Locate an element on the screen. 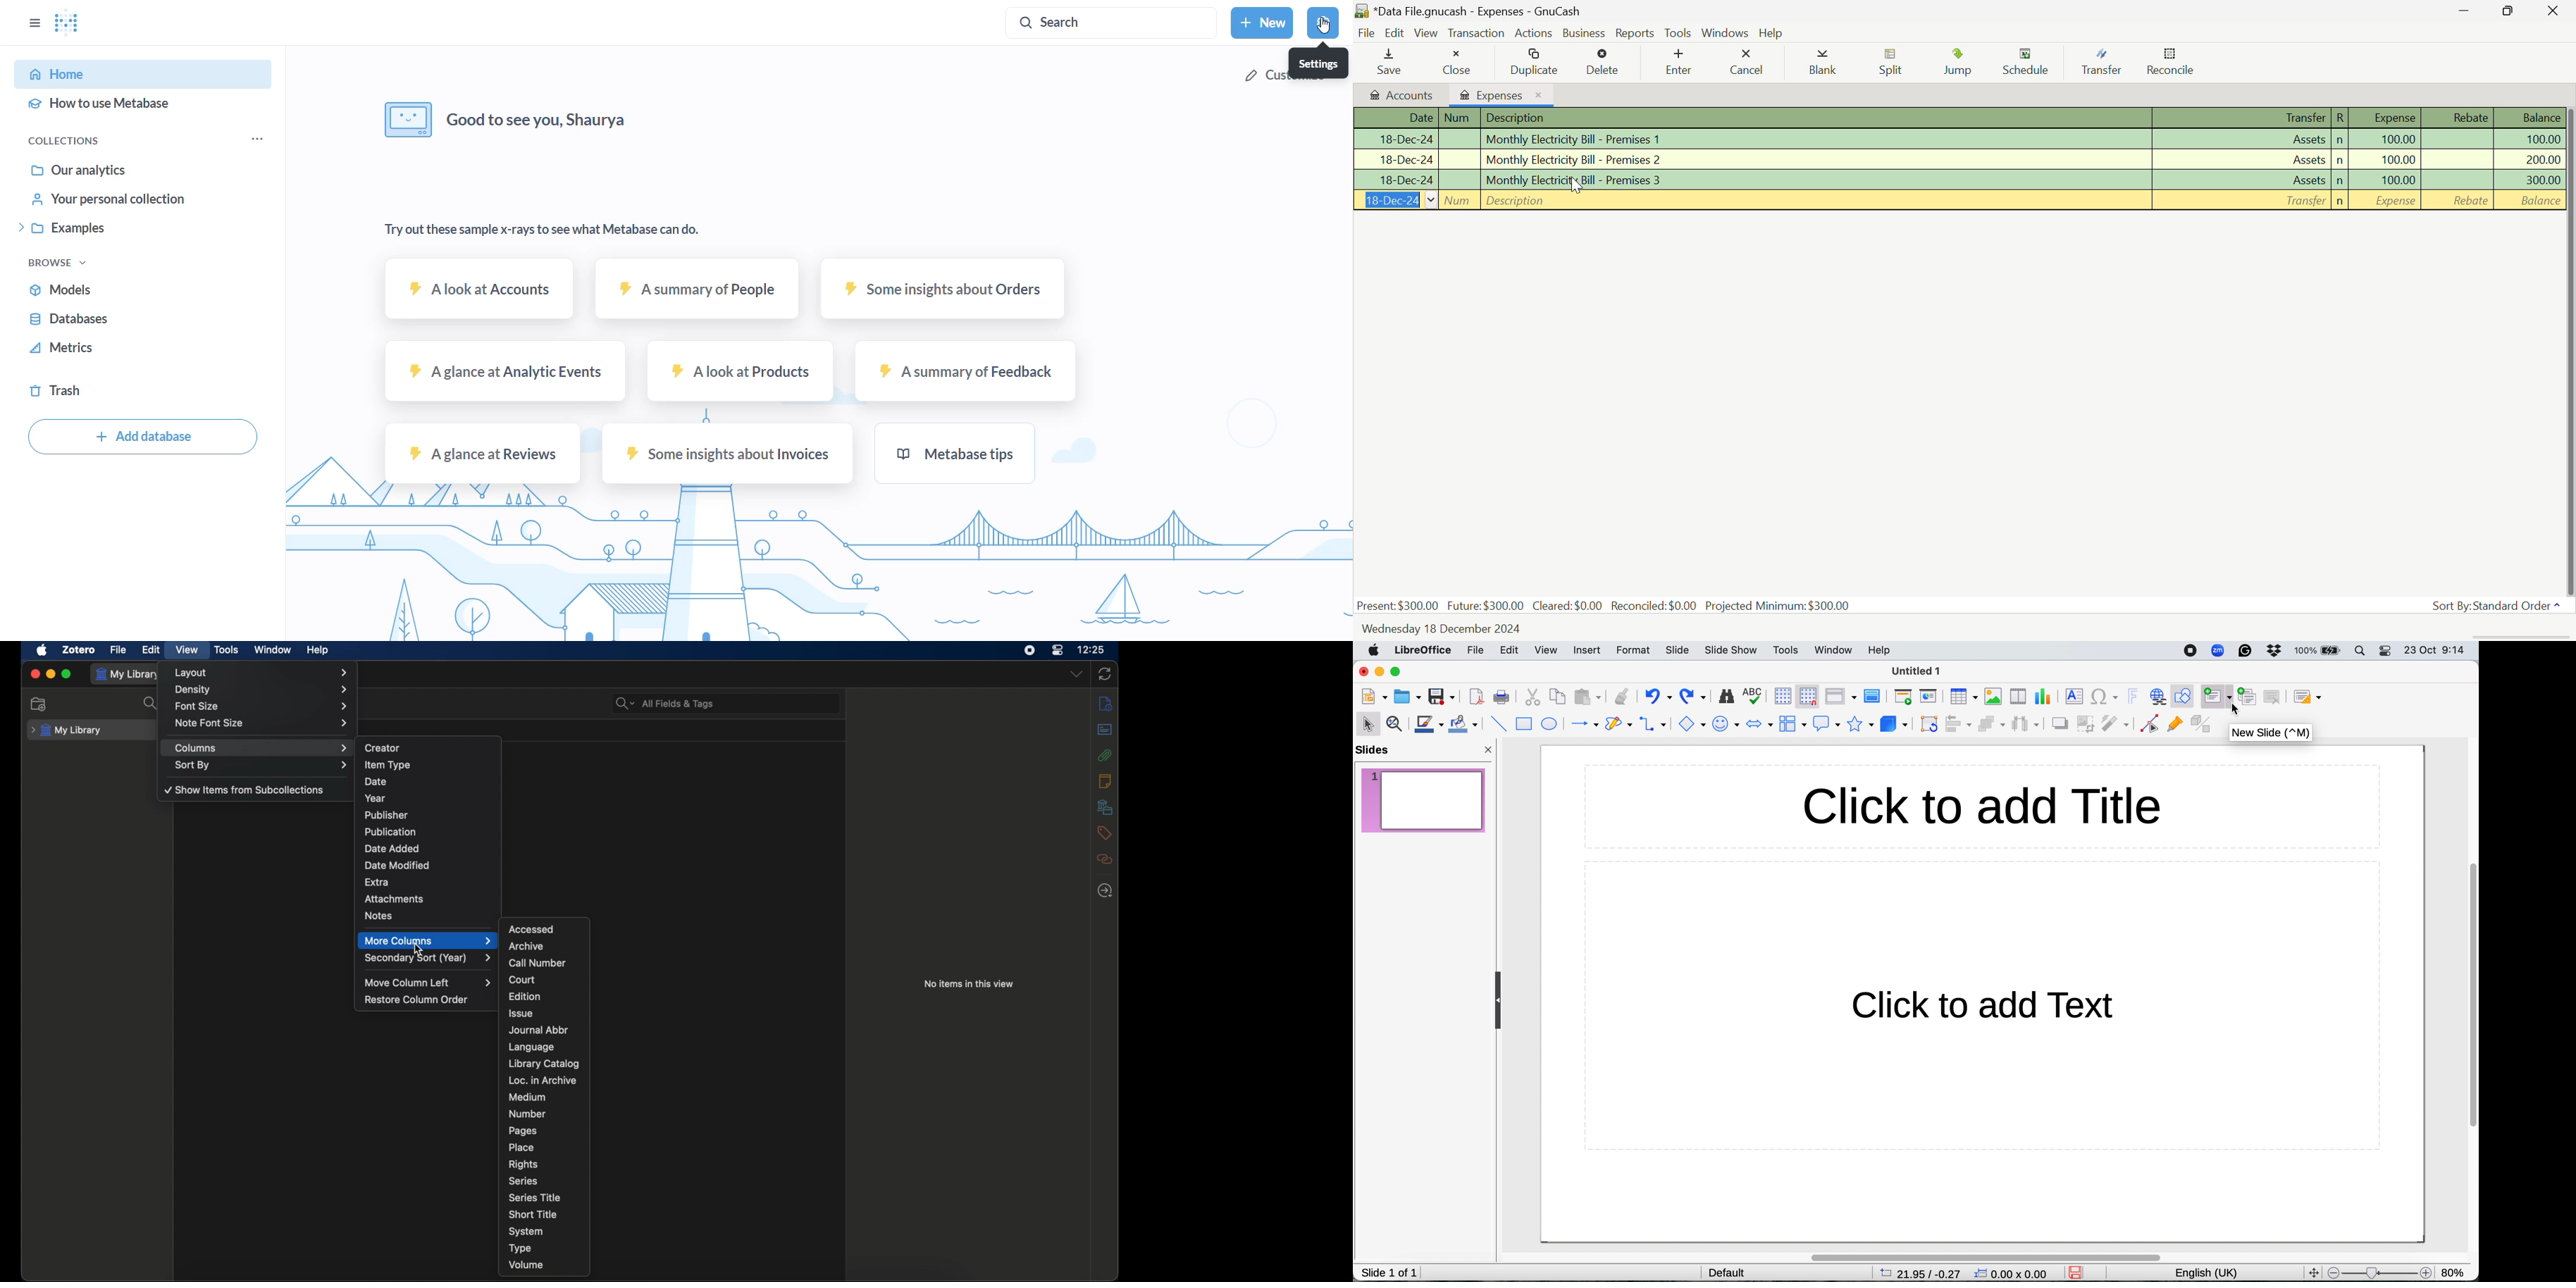  issue is located at coordinates (521, 1013).